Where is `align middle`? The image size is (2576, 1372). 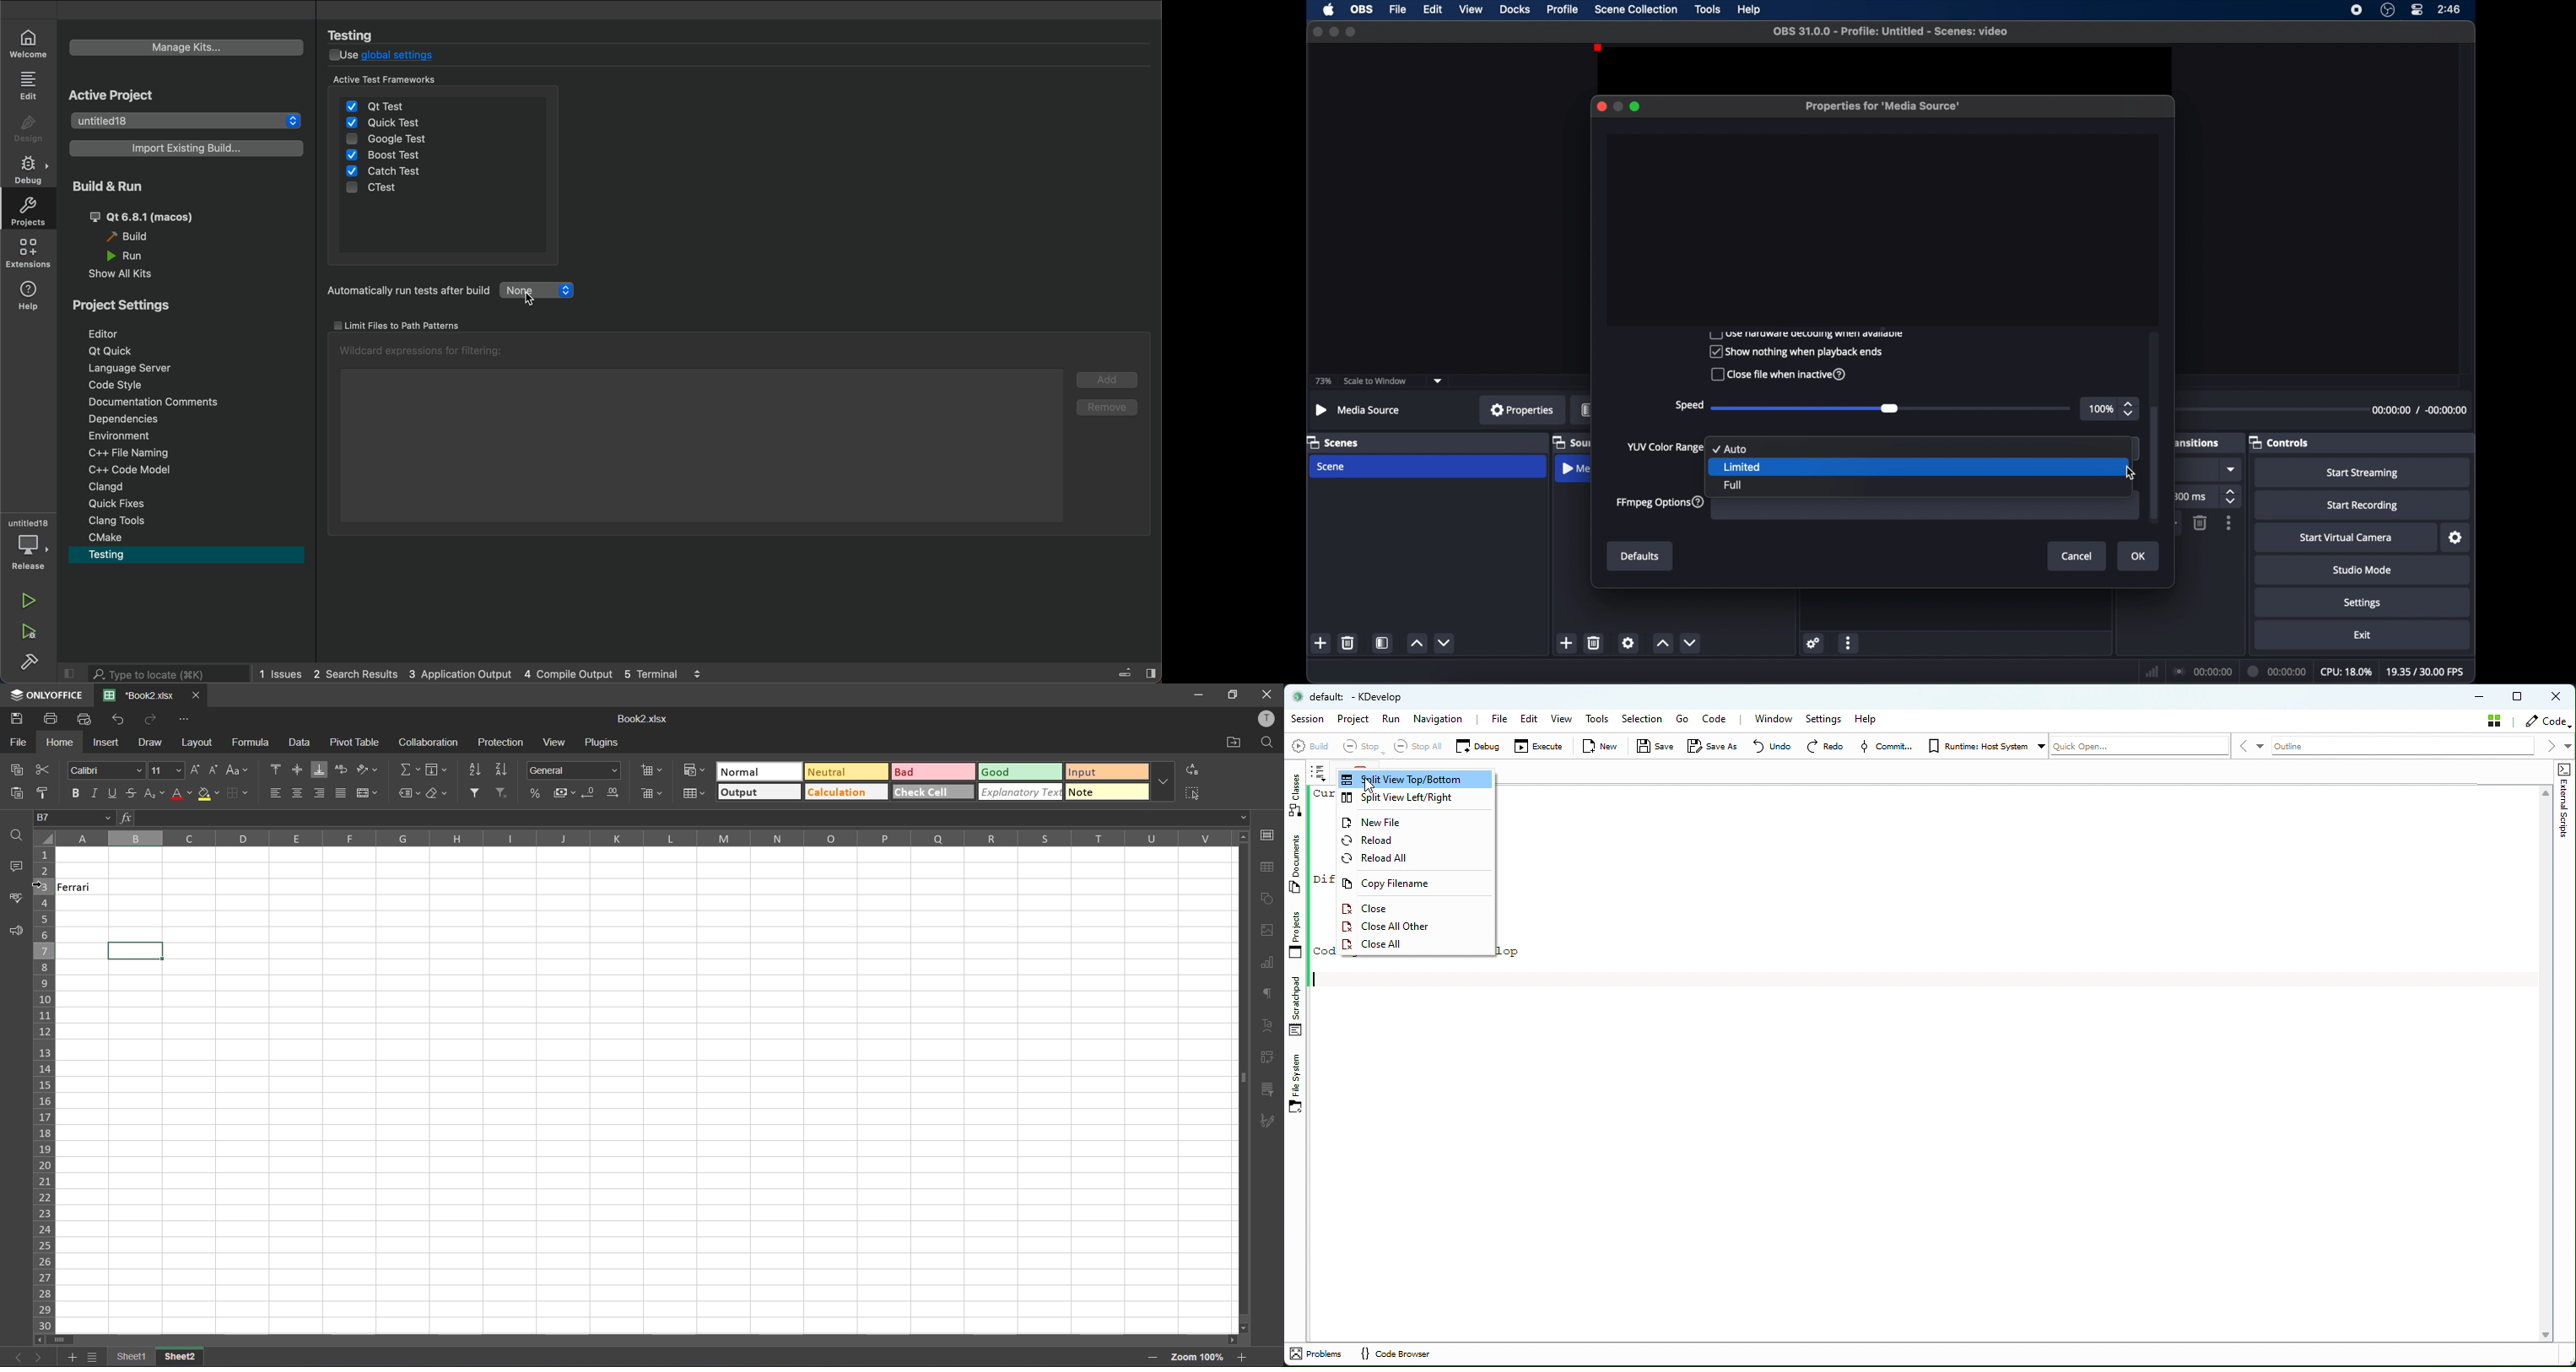 align middle is located at coordinates (298, 770).